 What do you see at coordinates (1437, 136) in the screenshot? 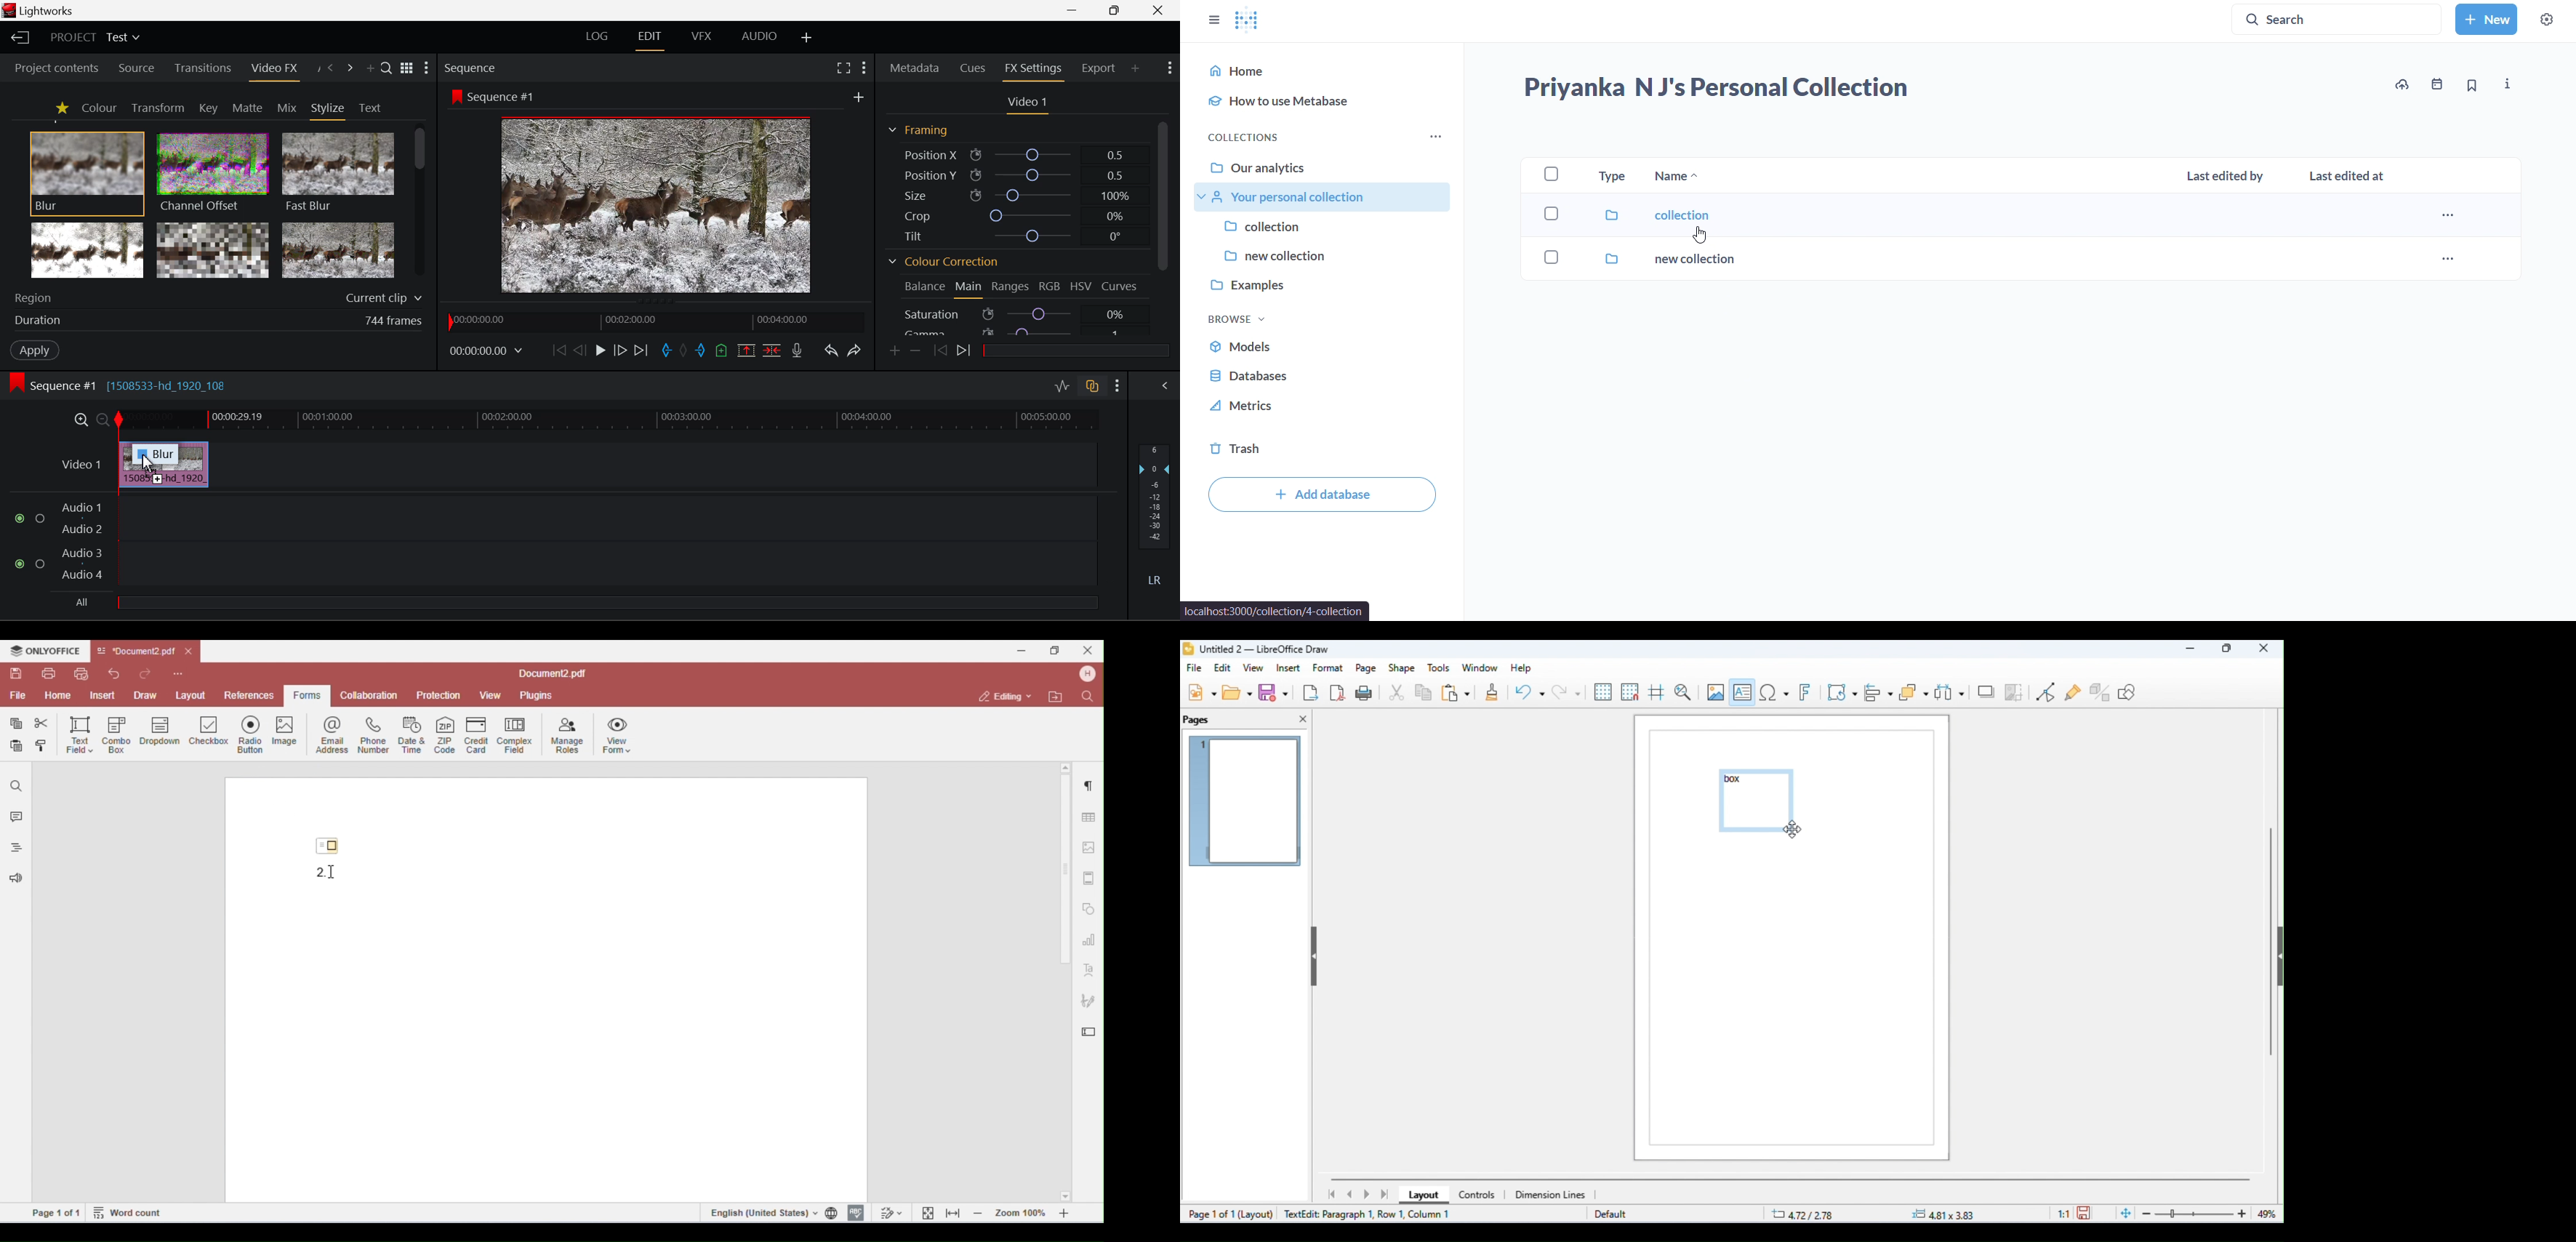
I see `more` at bounding box center [1437, 136].